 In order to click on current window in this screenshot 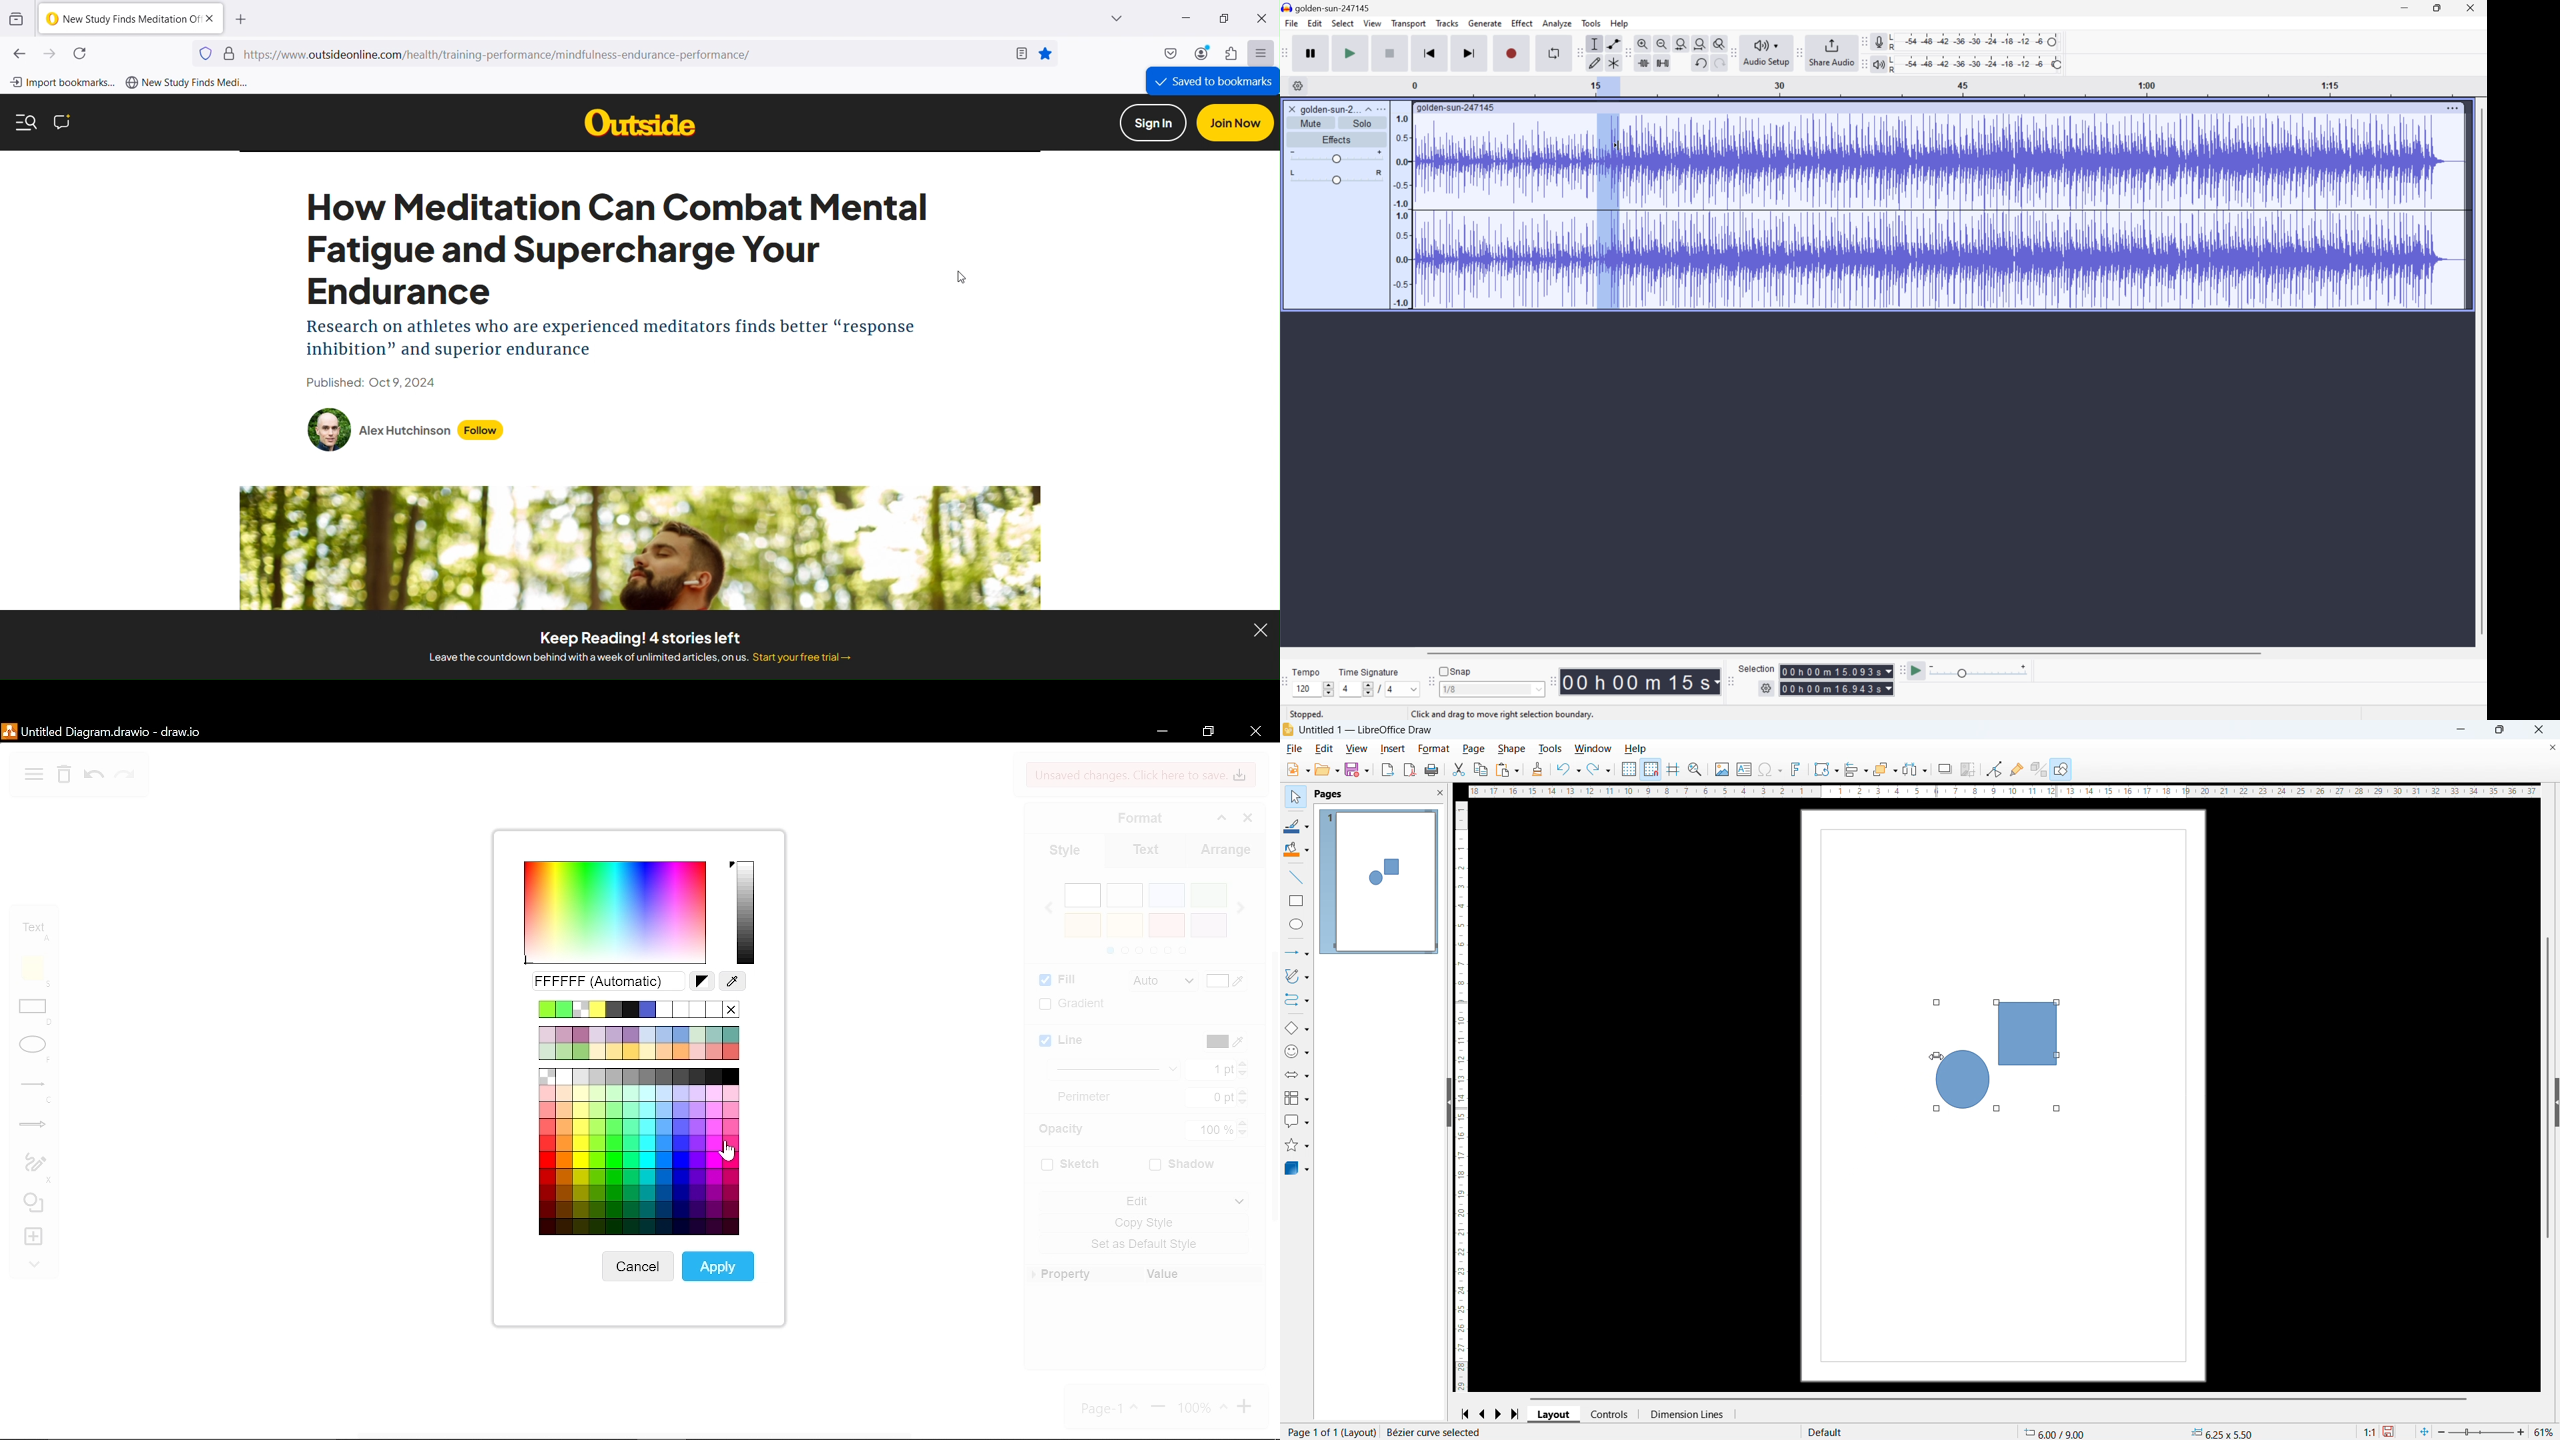, I will do `click(105, 731)`.